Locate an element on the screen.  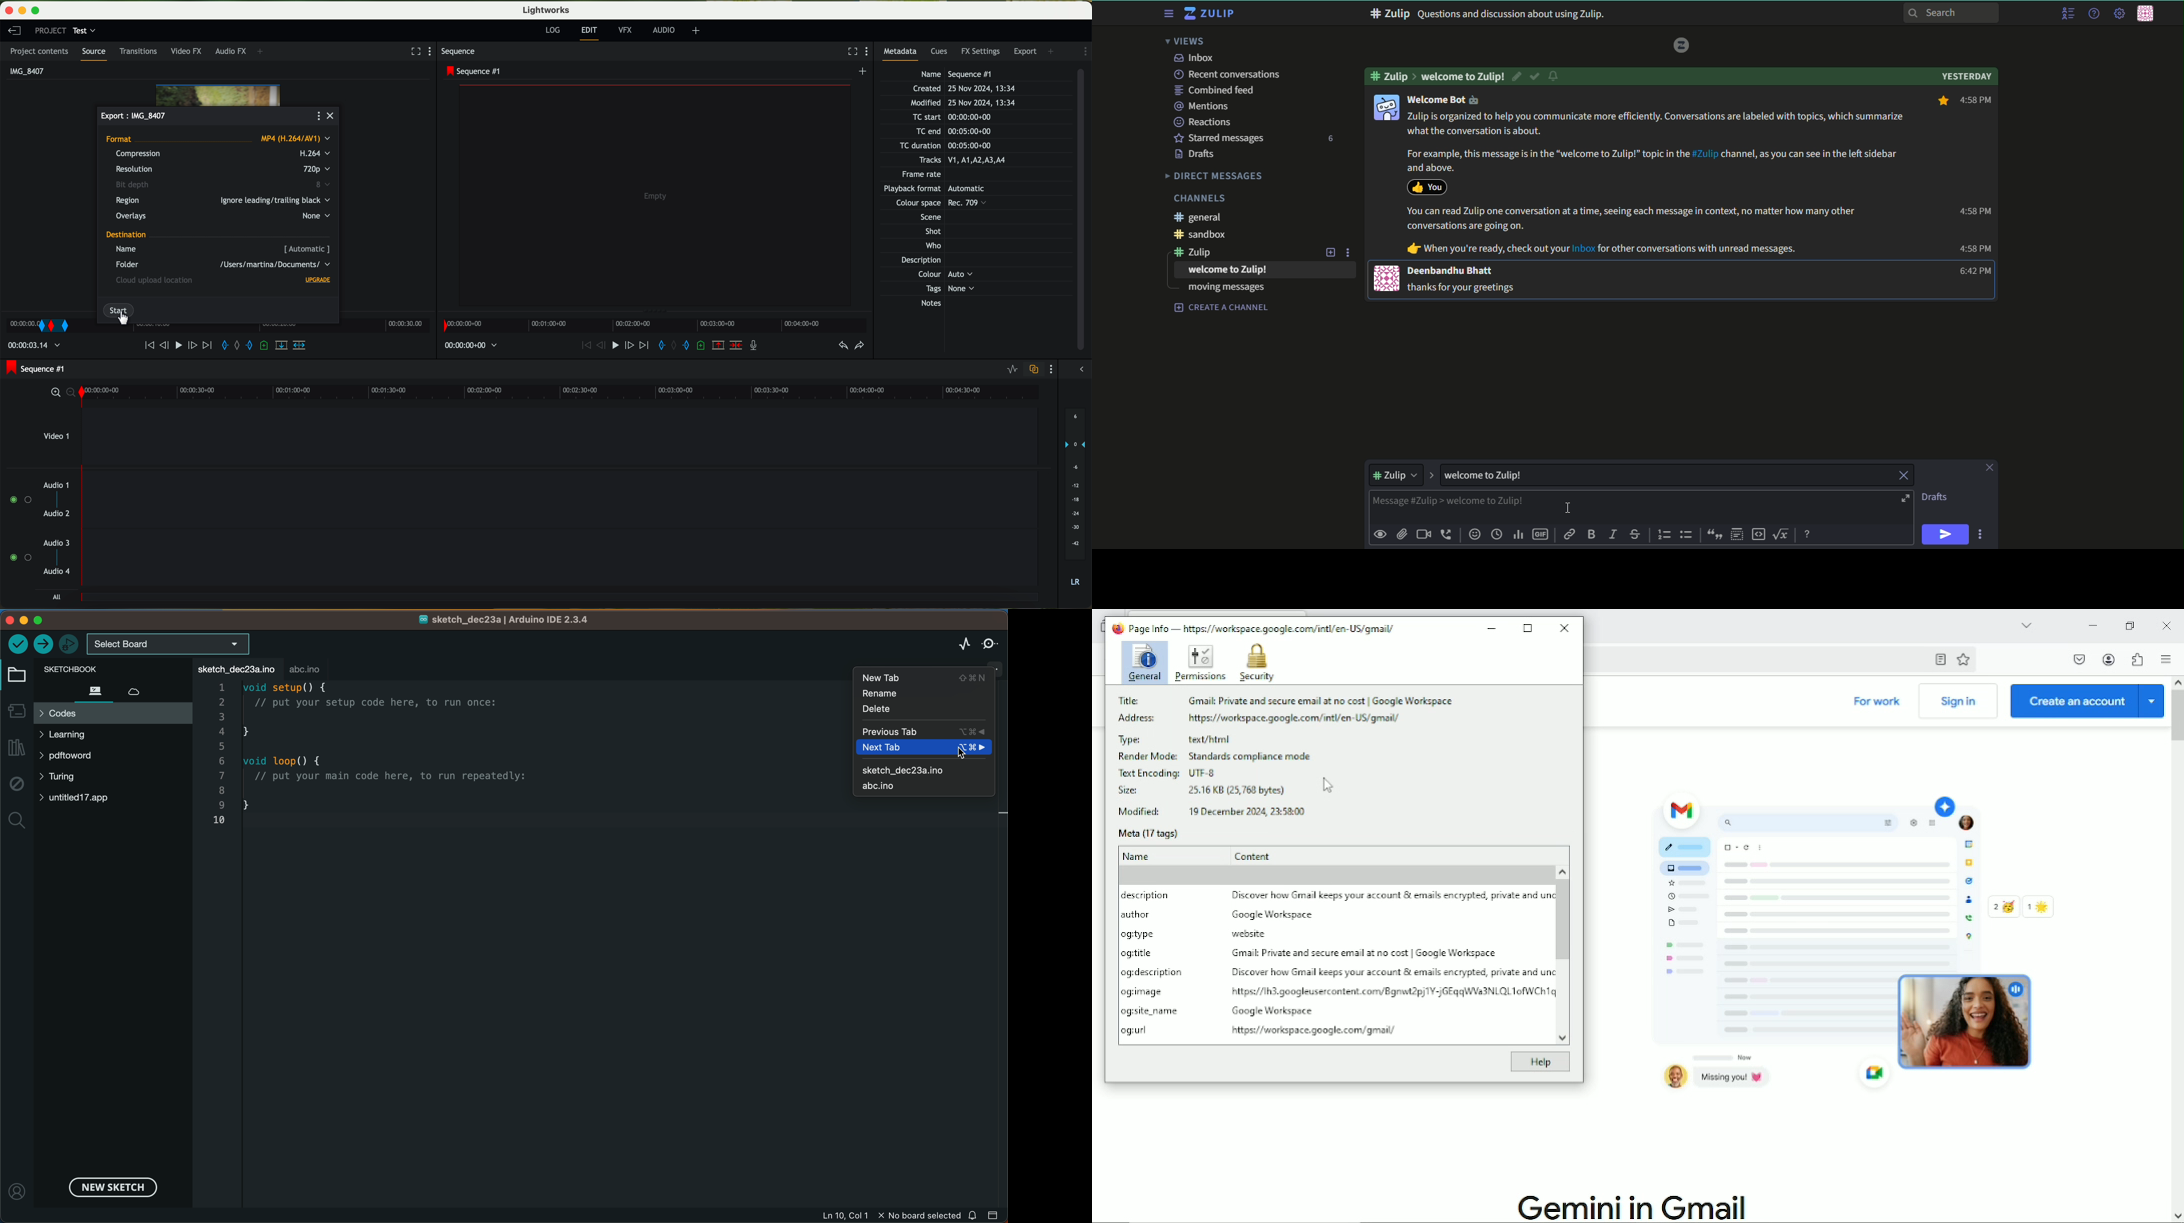
close program is located at coordinates (7, 10).